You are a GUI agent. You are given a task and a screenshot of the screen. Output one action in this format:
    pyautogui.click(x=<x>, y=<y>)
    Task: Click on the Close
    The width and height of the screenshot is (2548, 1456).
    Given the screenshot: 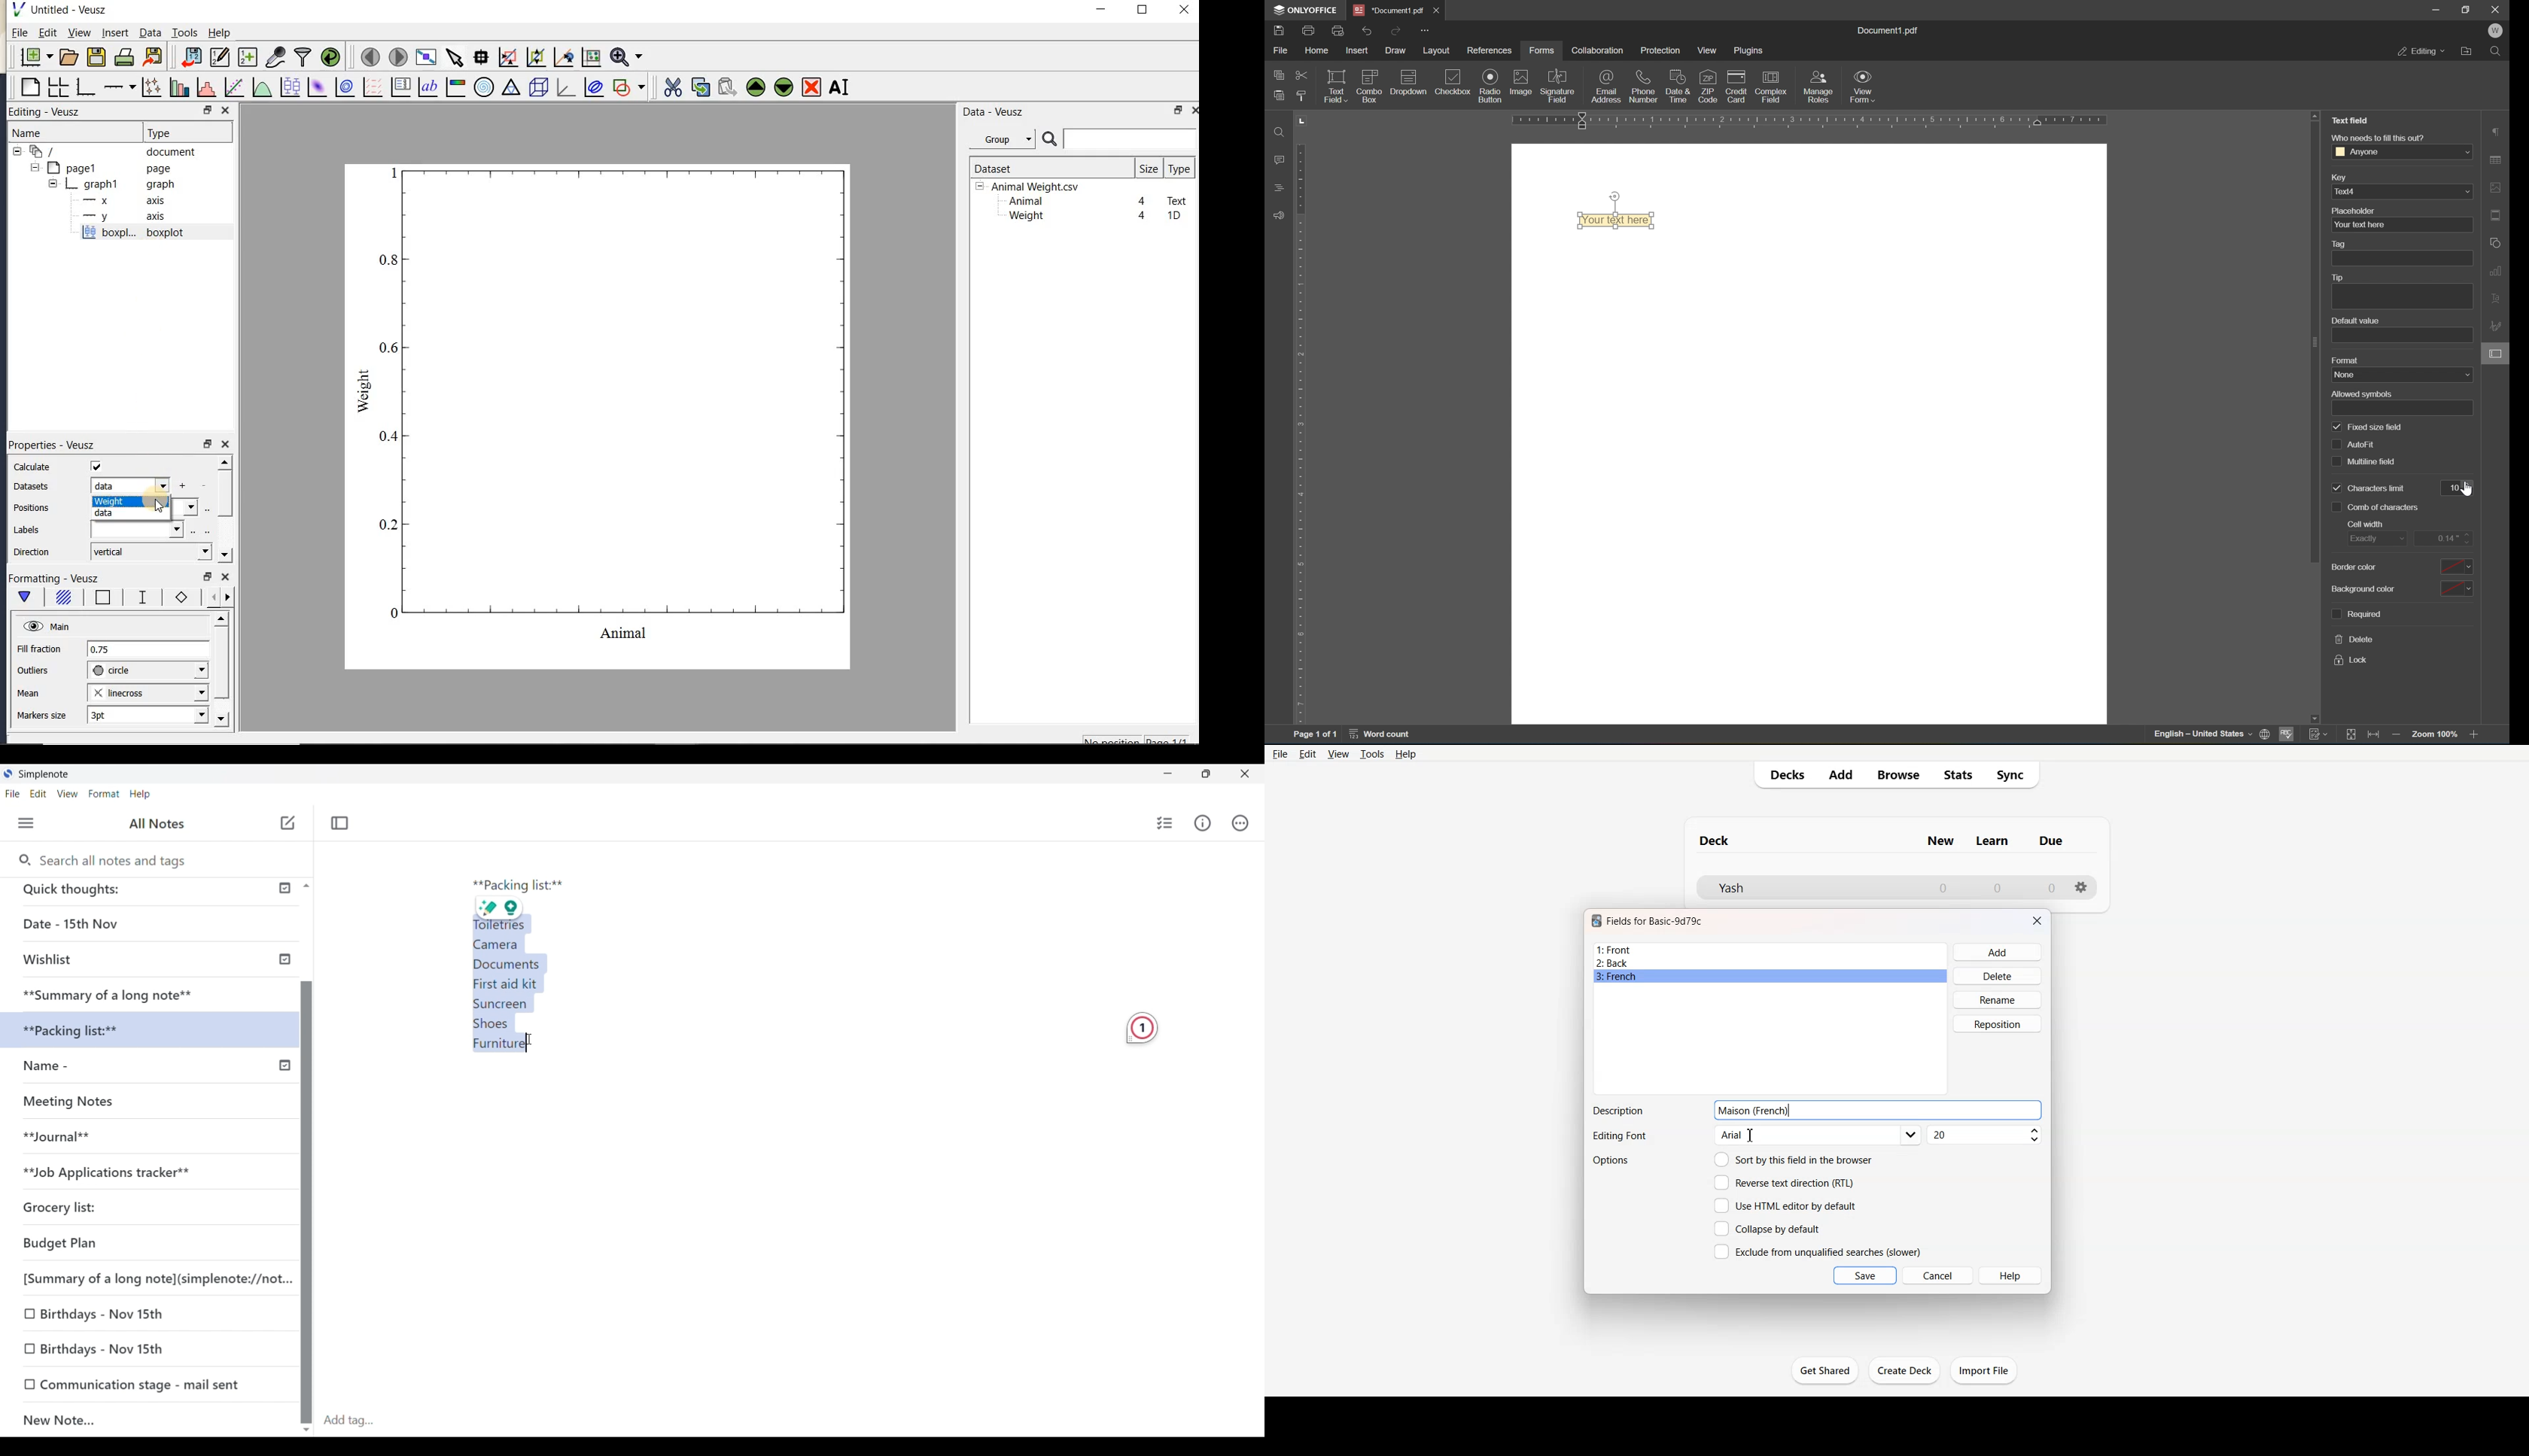 What is the action you would take?
    pyautogui.click(x=2037, y=921)
    